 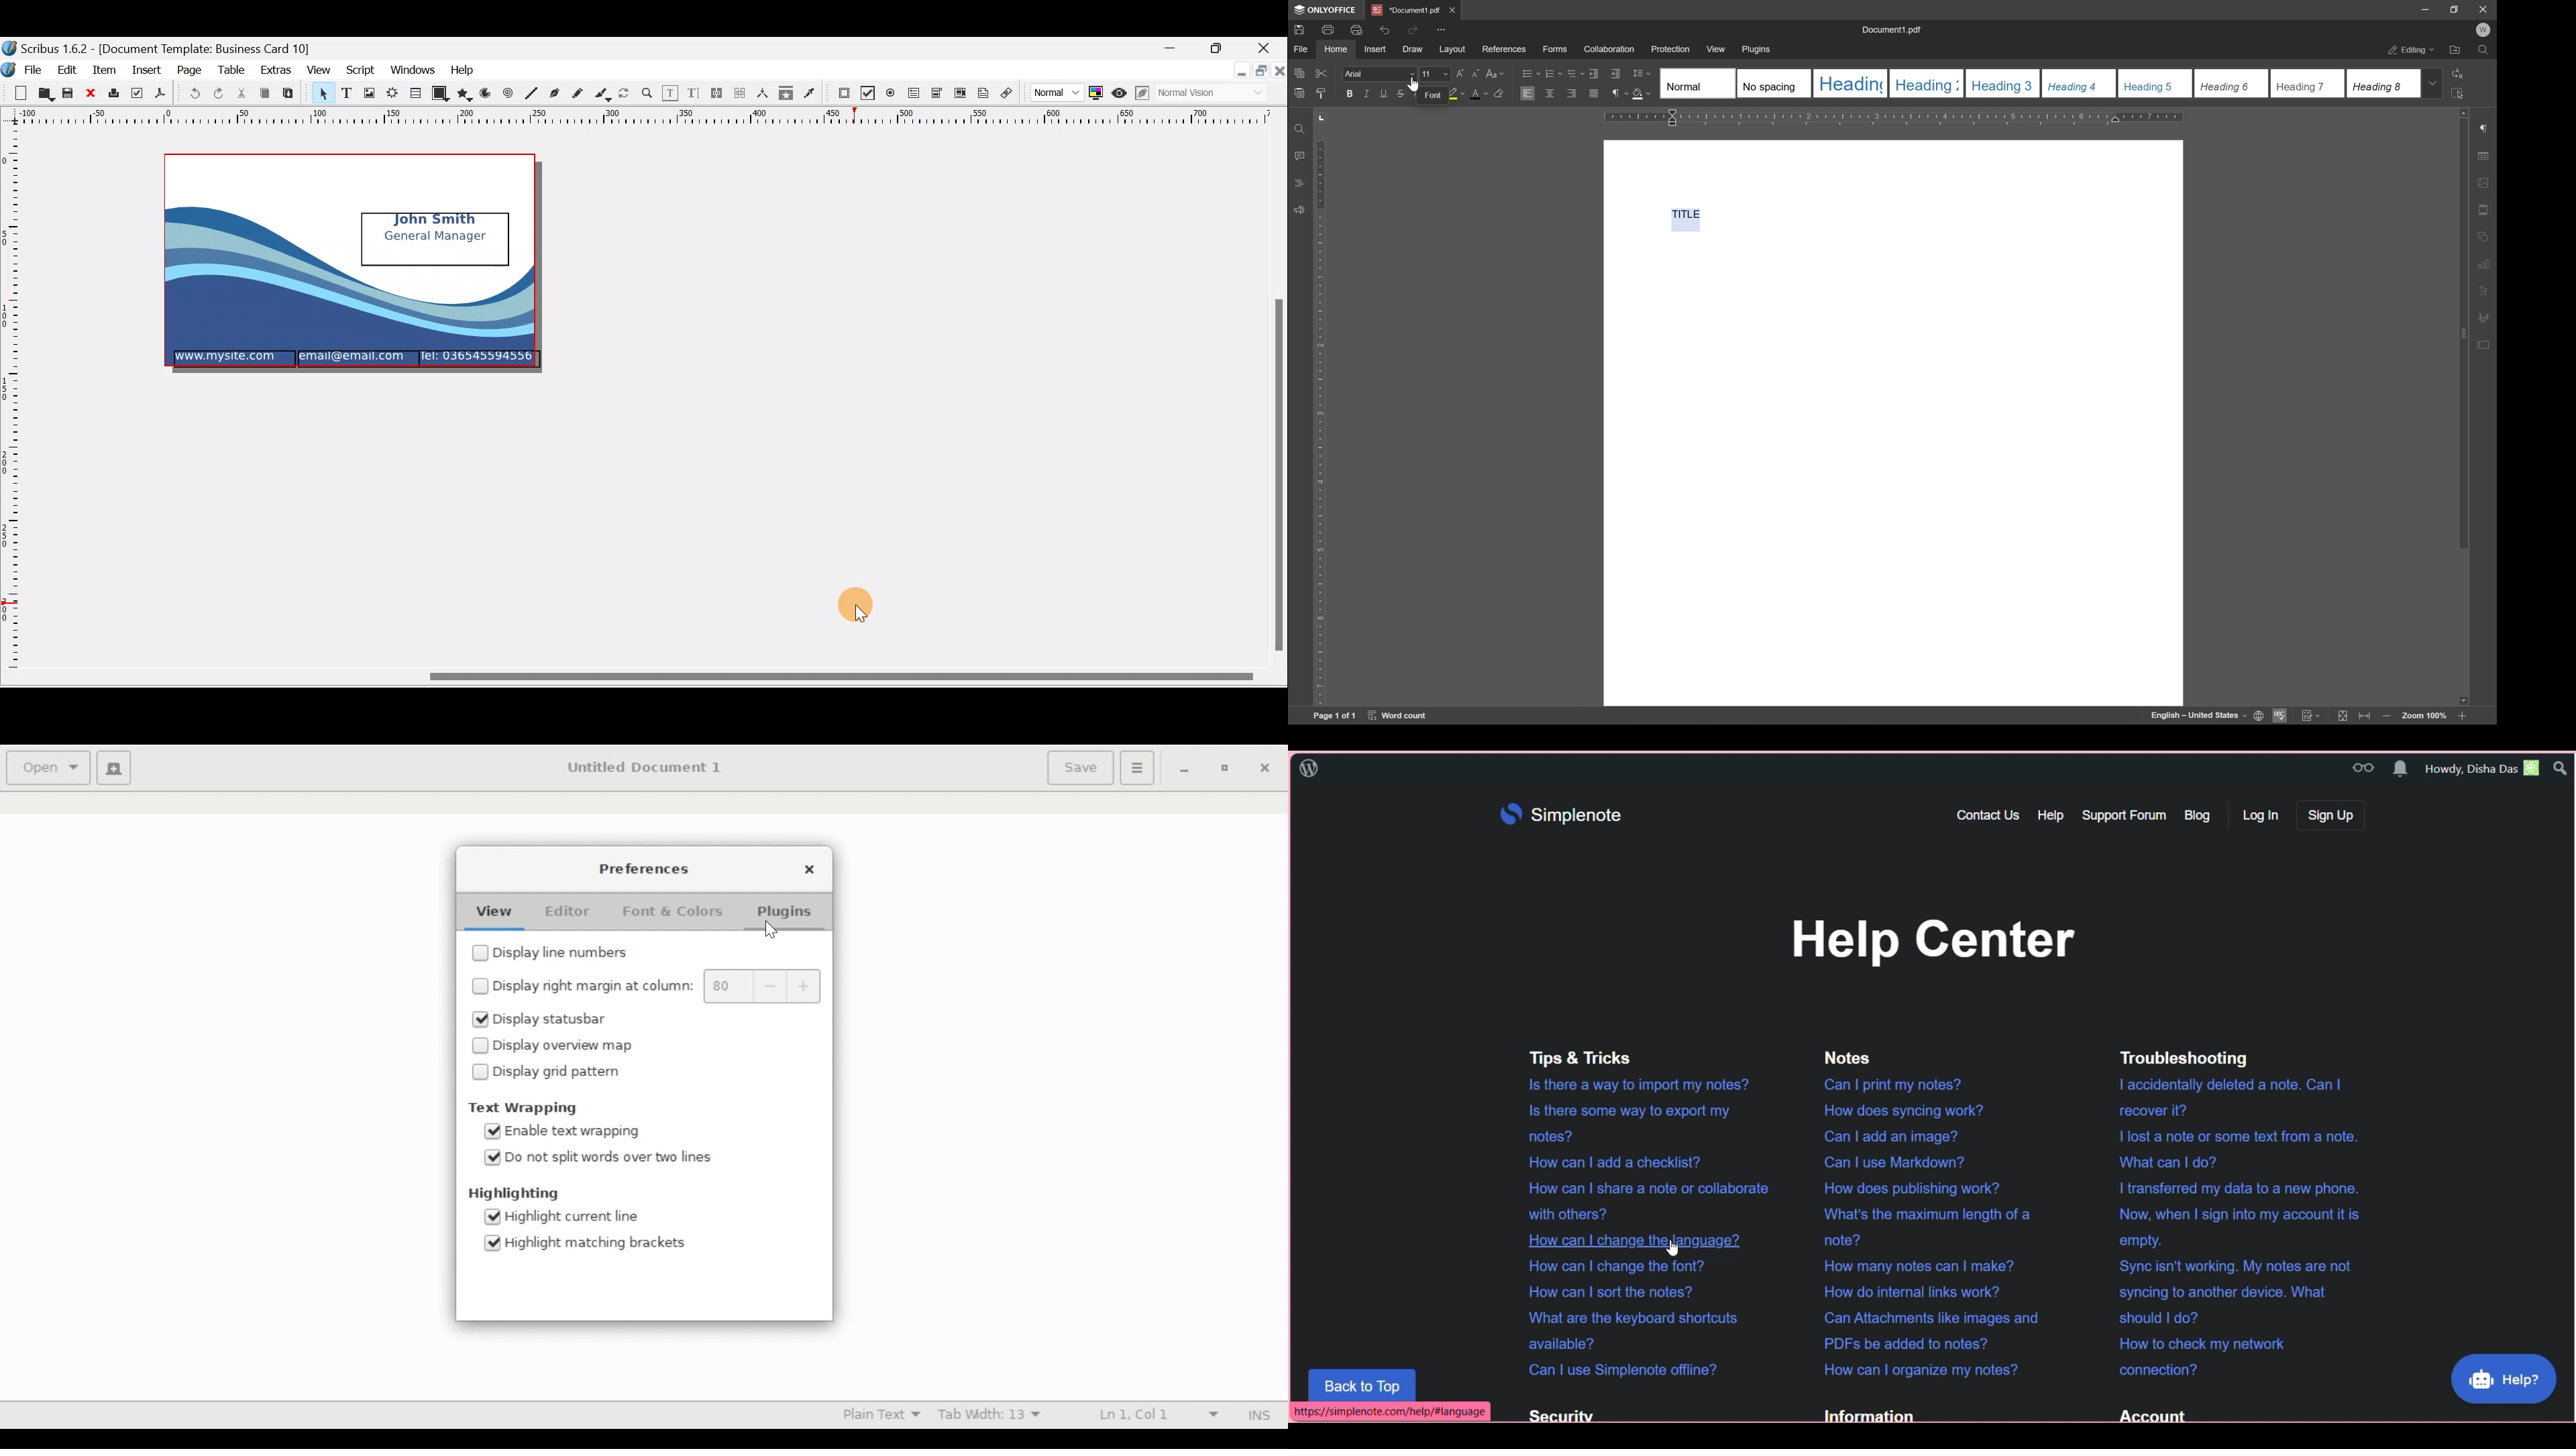 What do you see at coordinates (1297, 73) in the screenshot?
I see `copy` at bounding box center [1297, 73].